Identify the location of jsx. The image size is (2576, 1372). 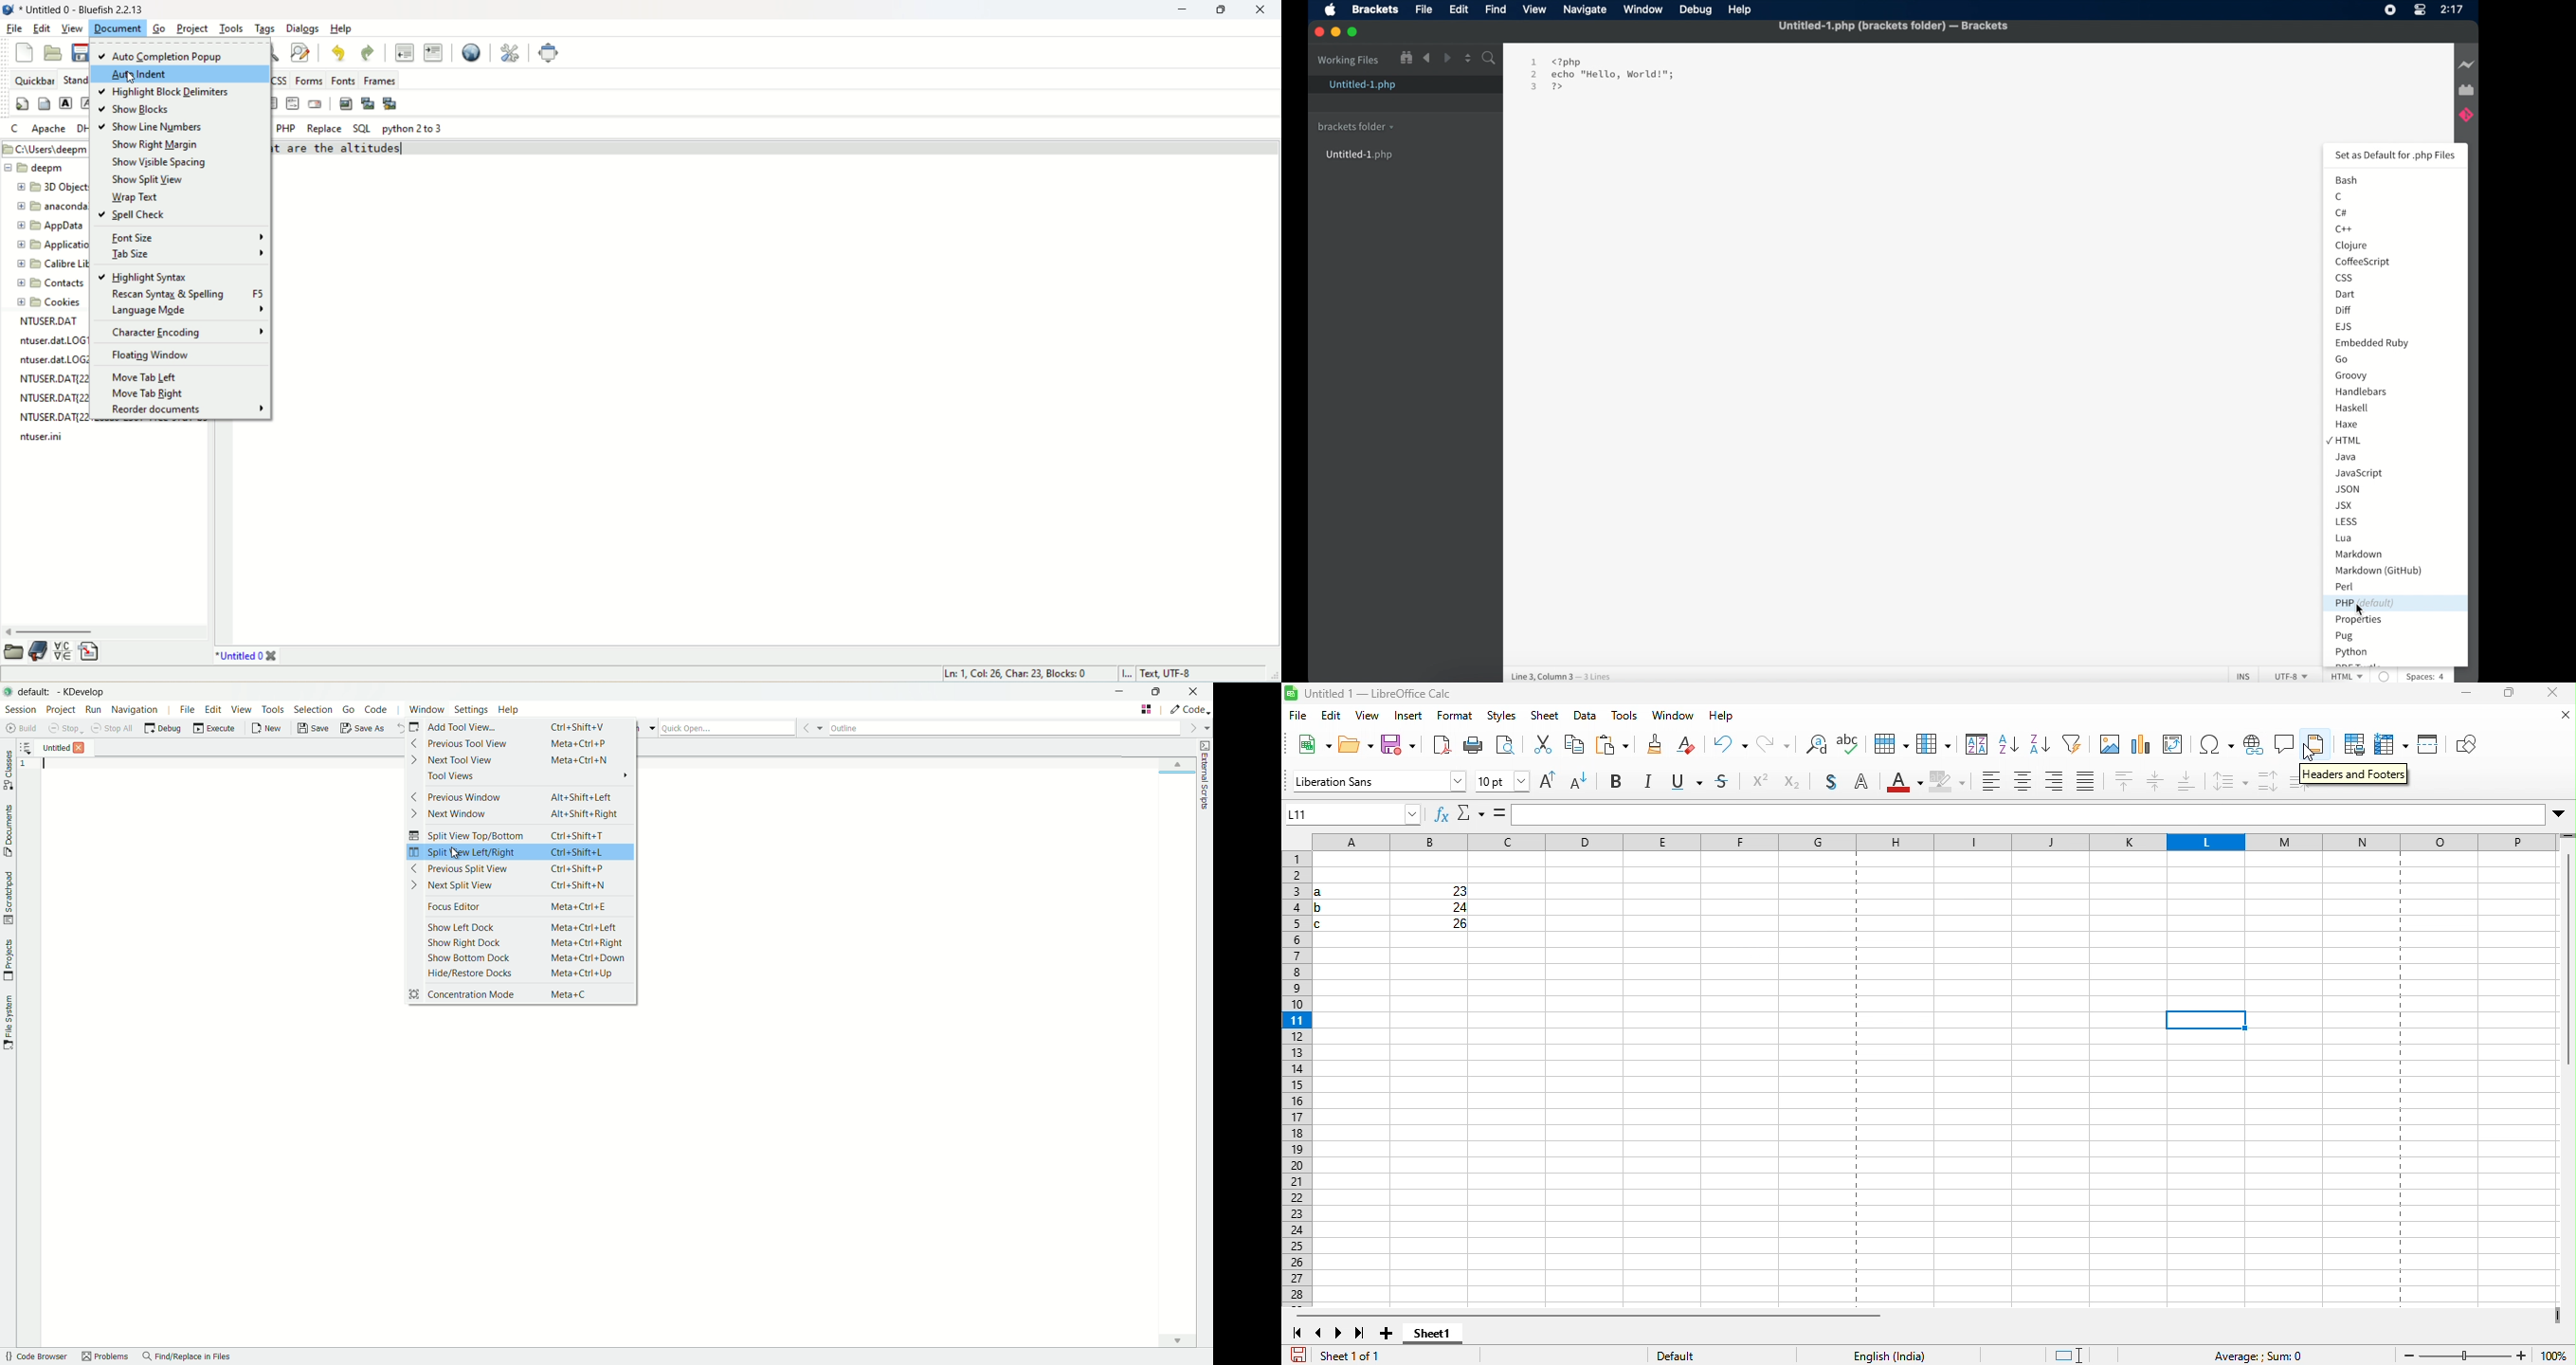
(2344, 506).